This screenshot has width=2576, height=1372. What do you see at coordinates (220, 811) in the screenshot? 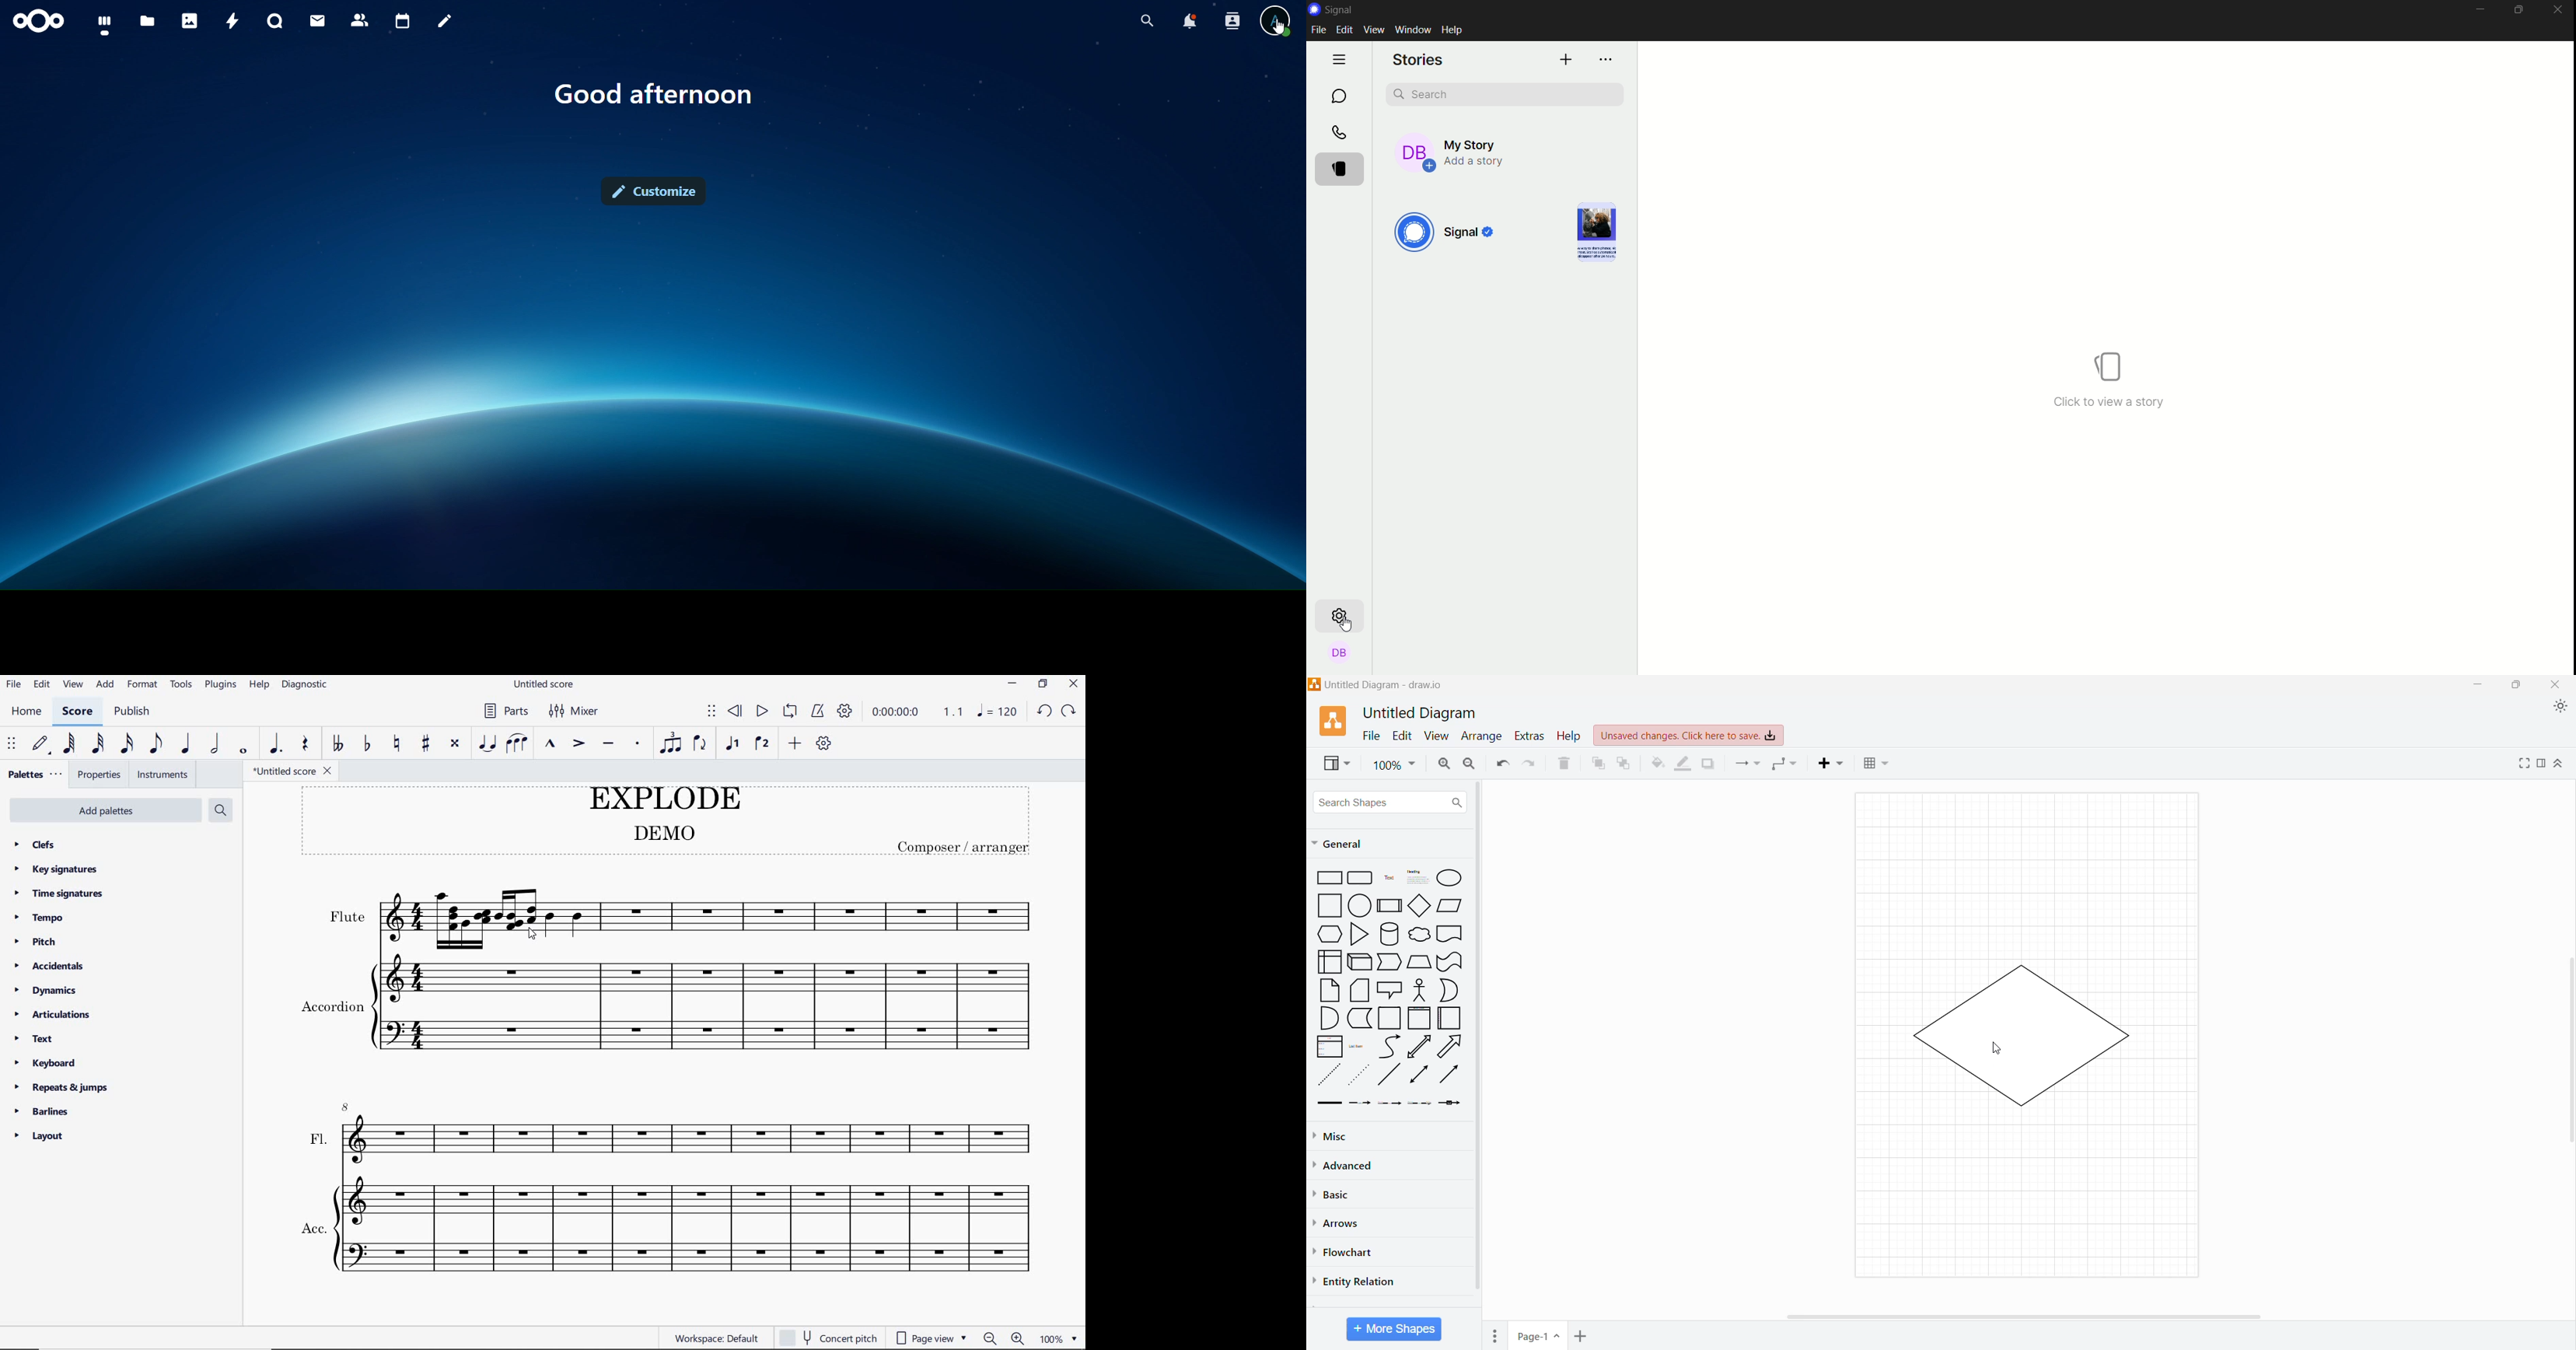
I see `search palettes` at bounding box center [220, 811].